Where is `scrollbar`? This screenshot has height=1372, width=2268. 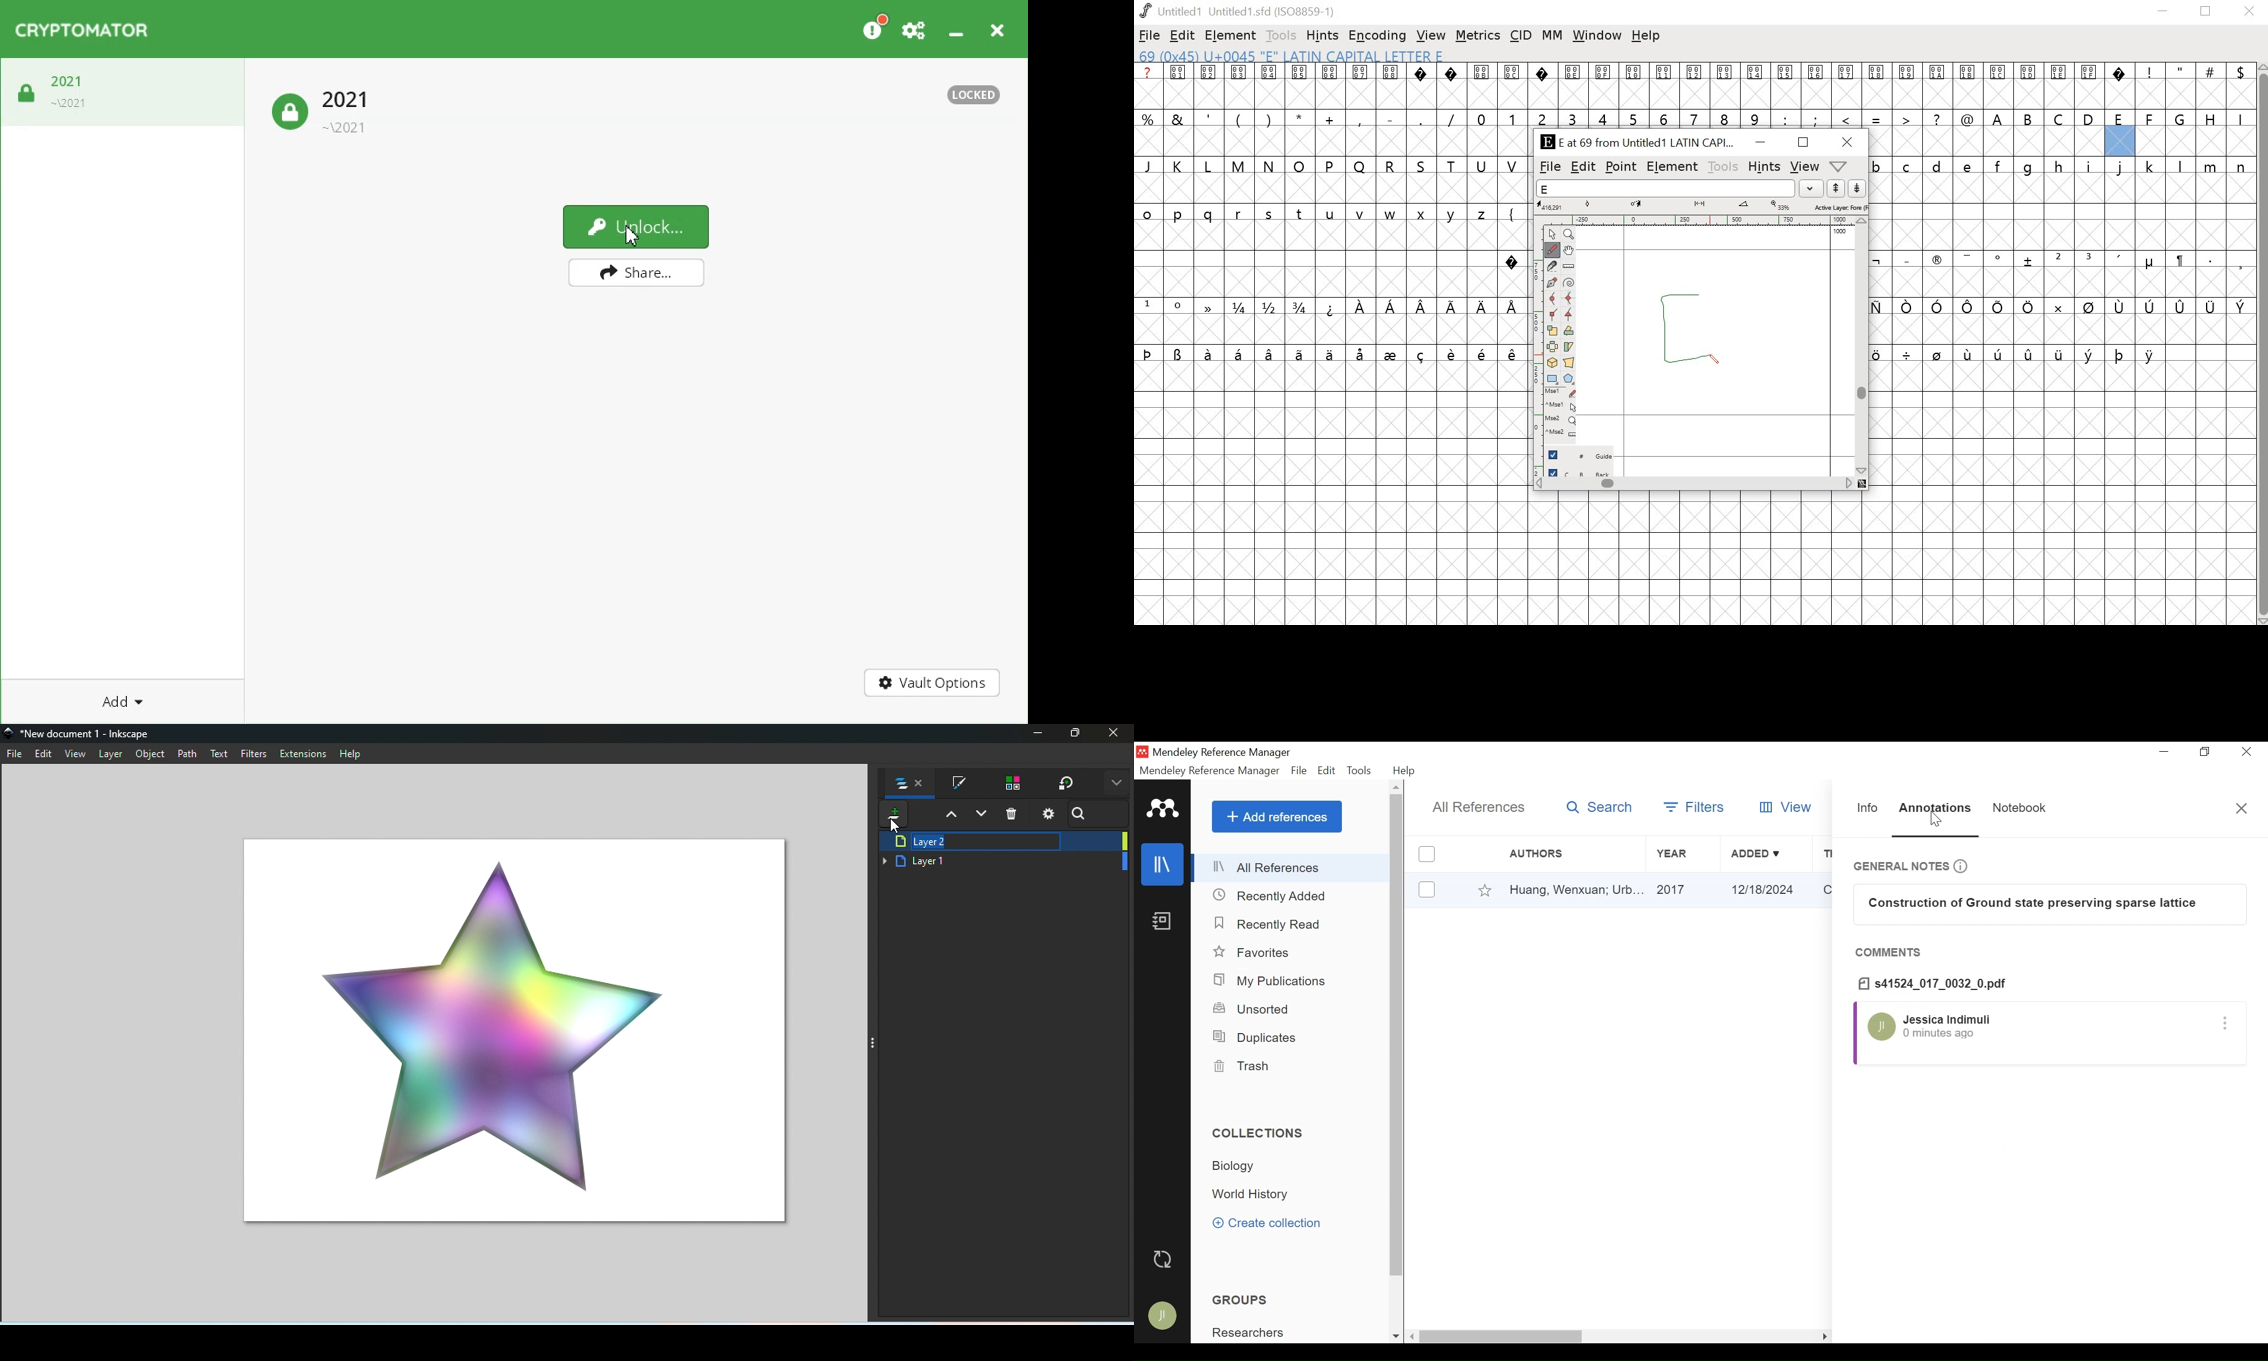 scrollbar is located at coordinates (1699, 486).